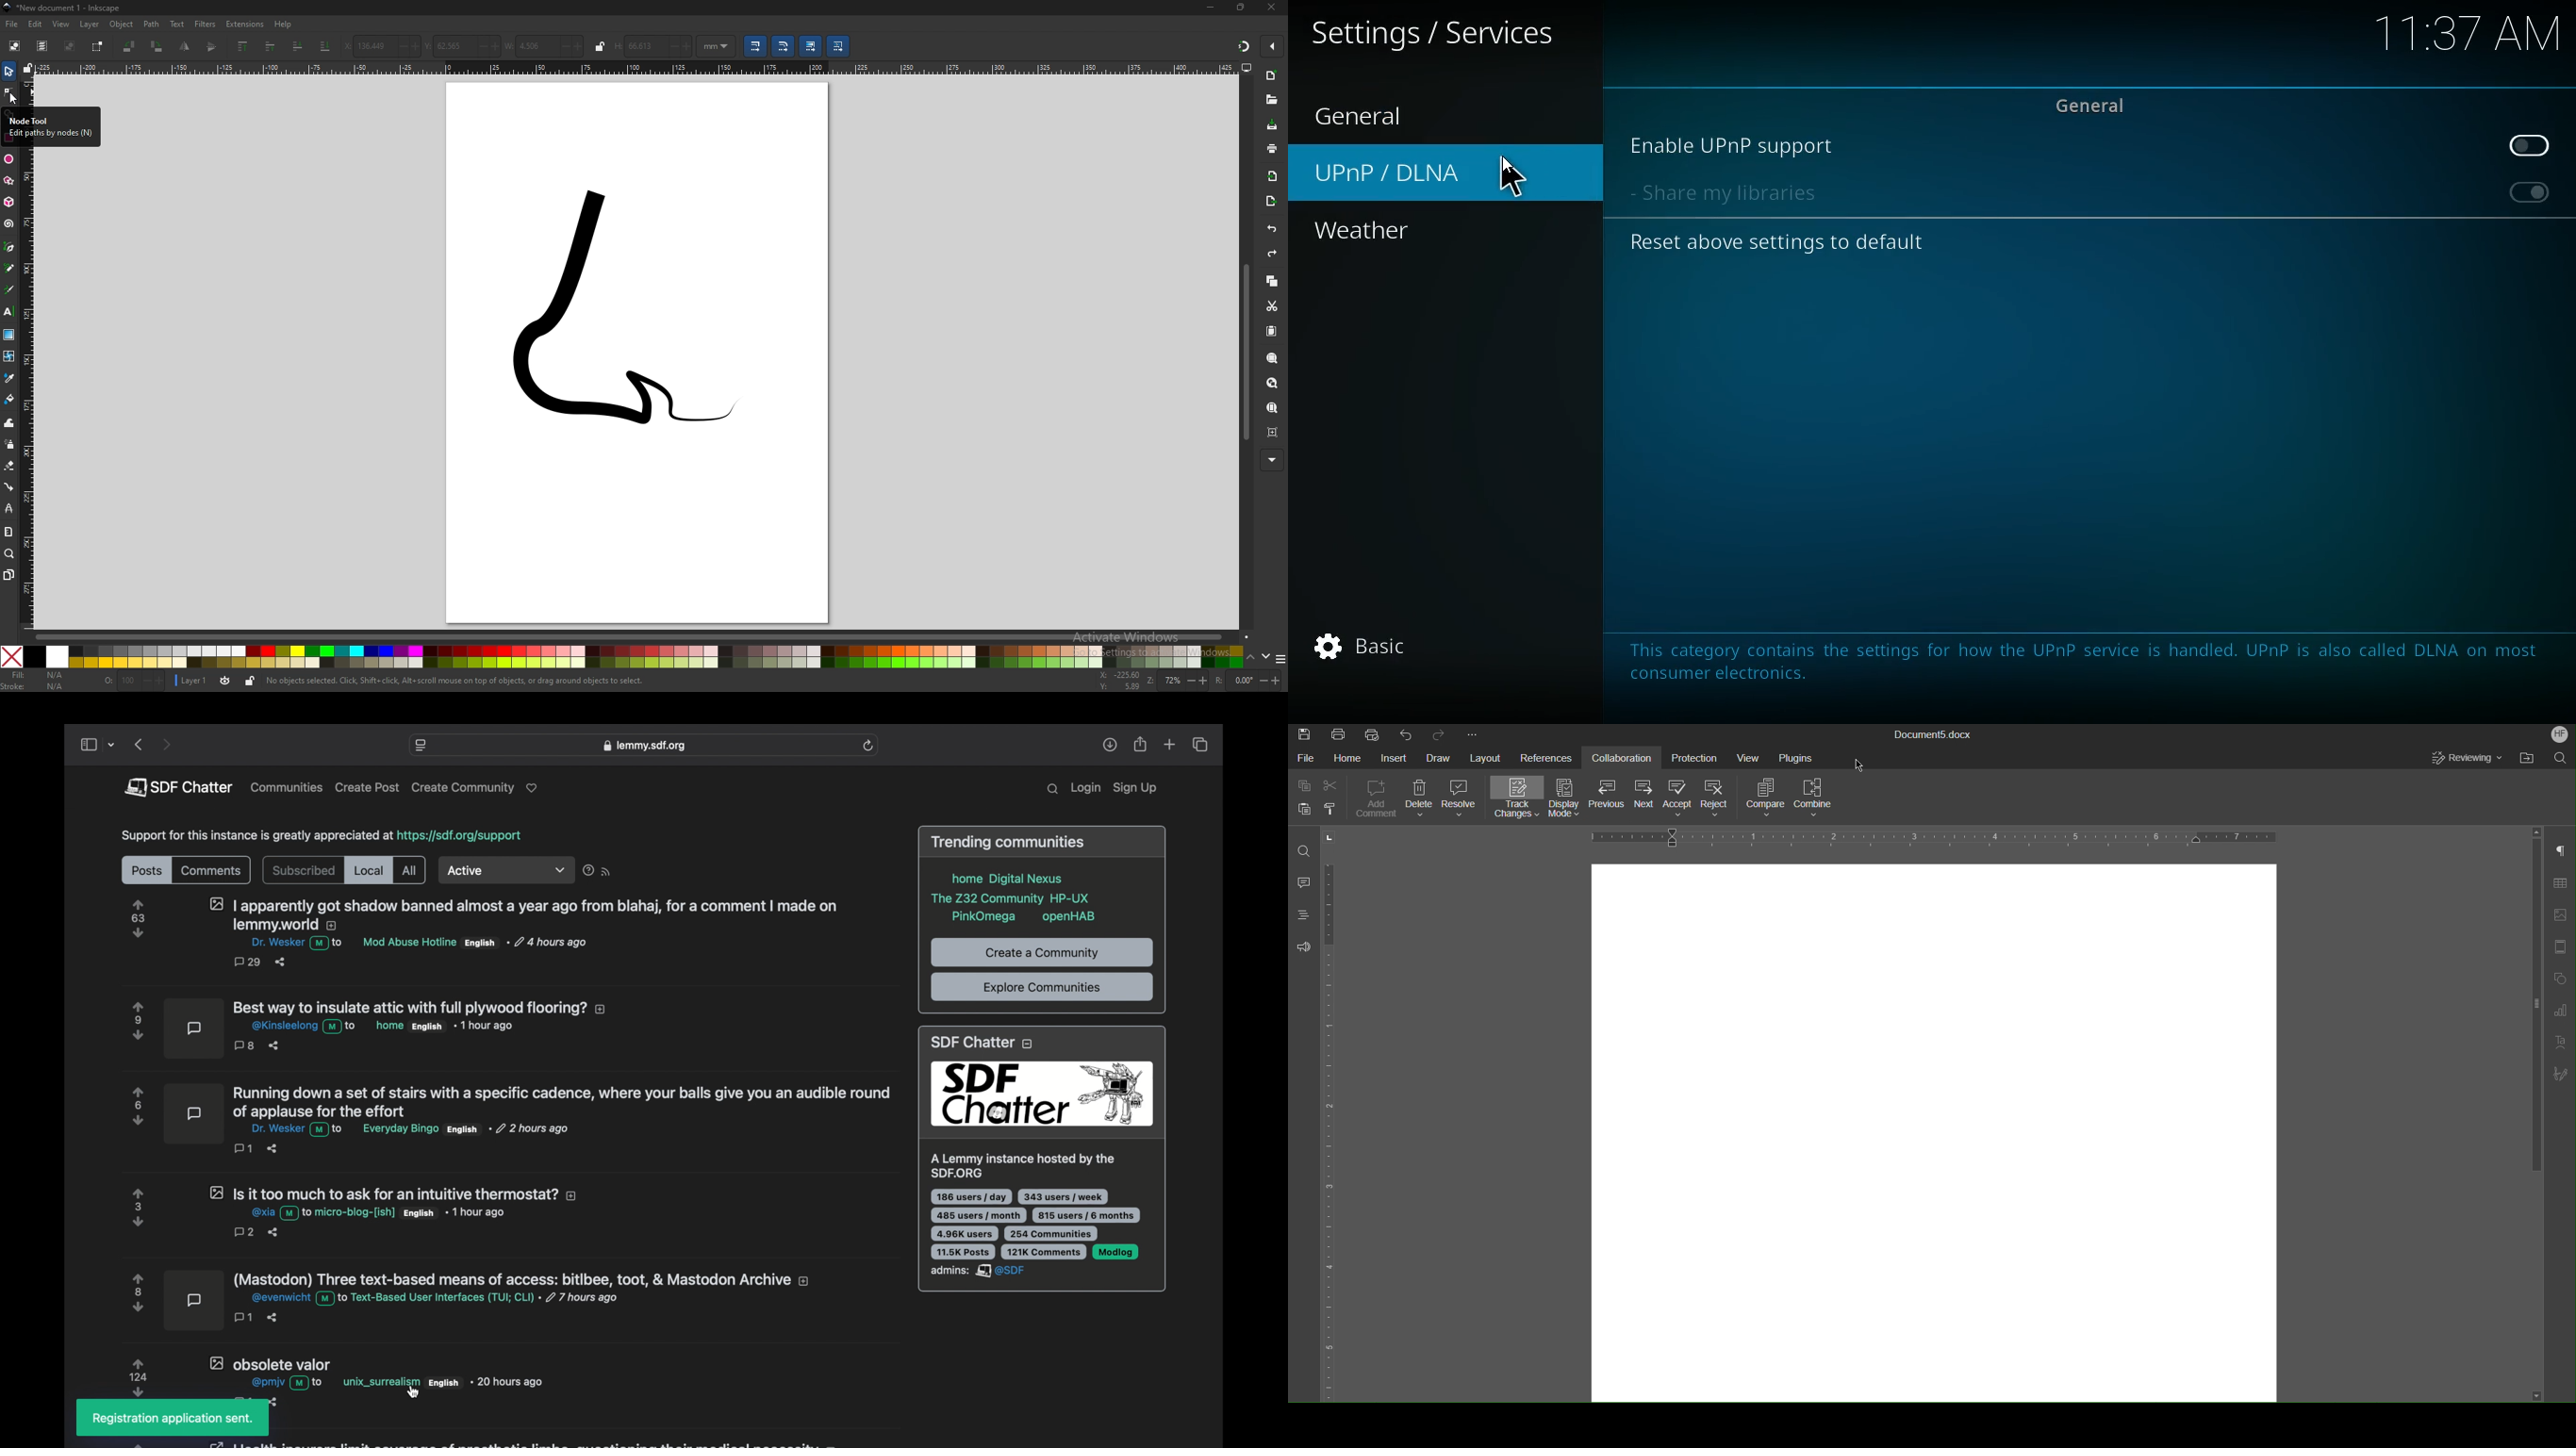  I want to click on print, so click(1270, 148).